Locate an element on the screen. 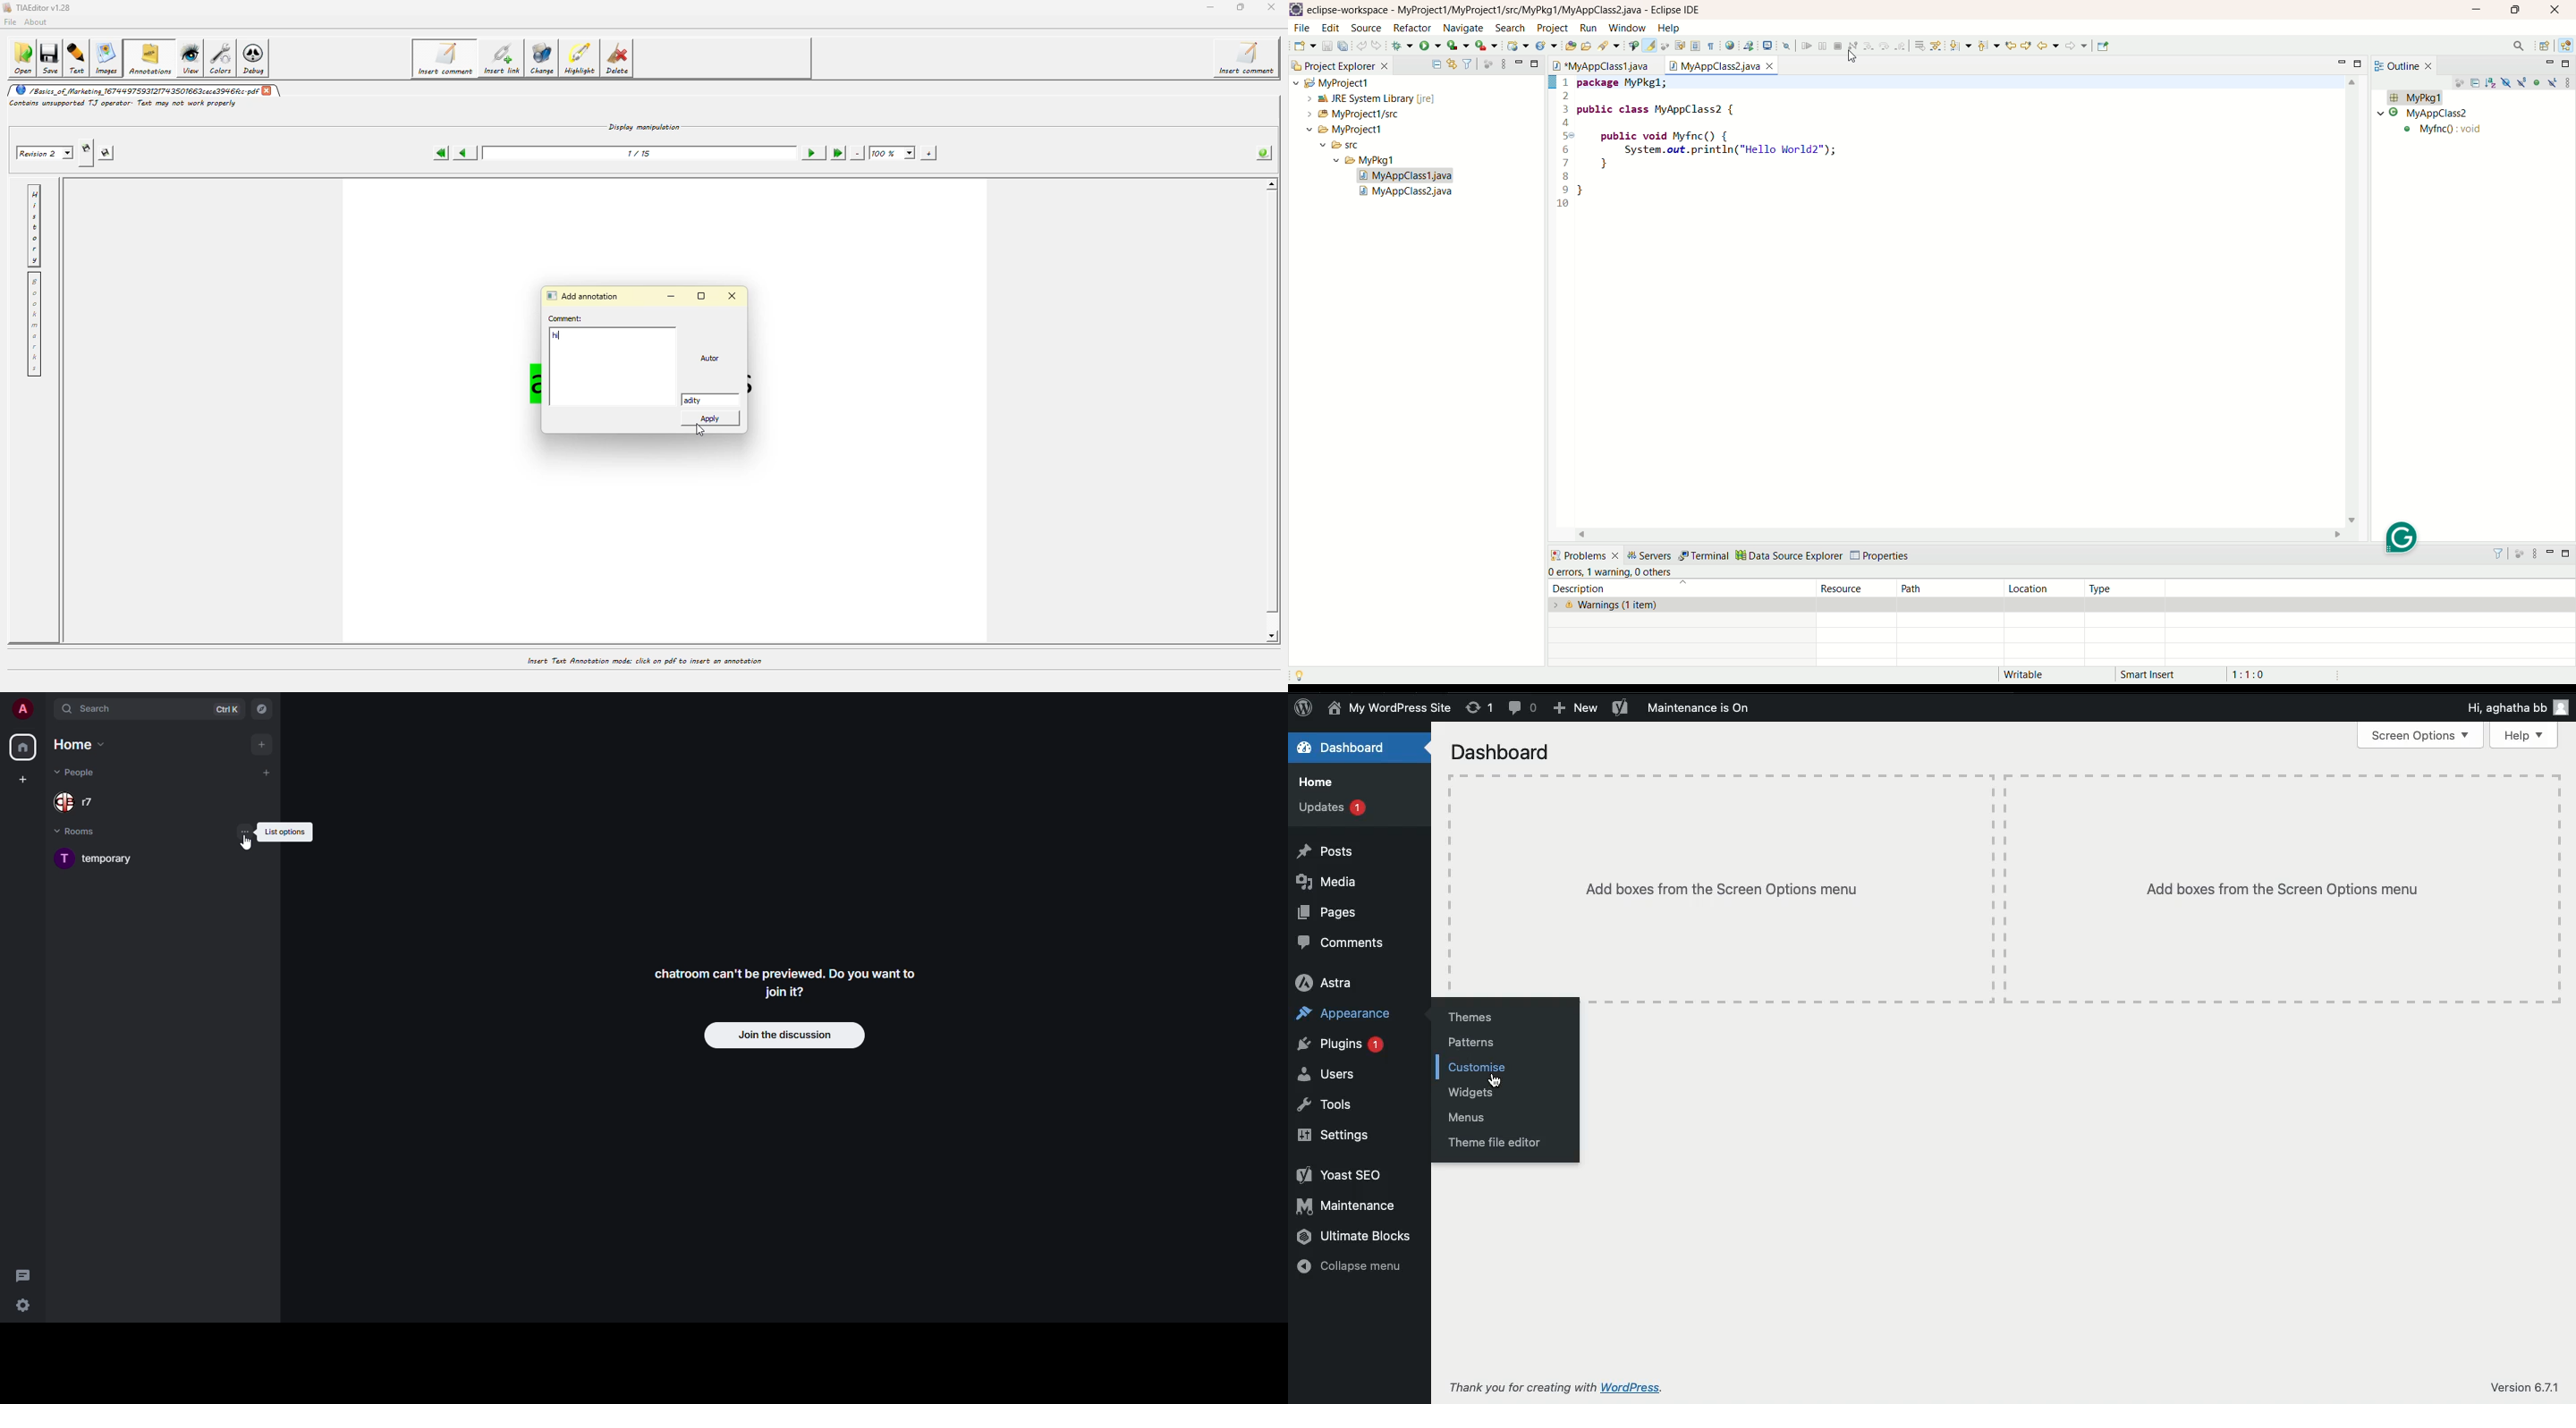  Yoast  is located at coordinates (1339, 1176).